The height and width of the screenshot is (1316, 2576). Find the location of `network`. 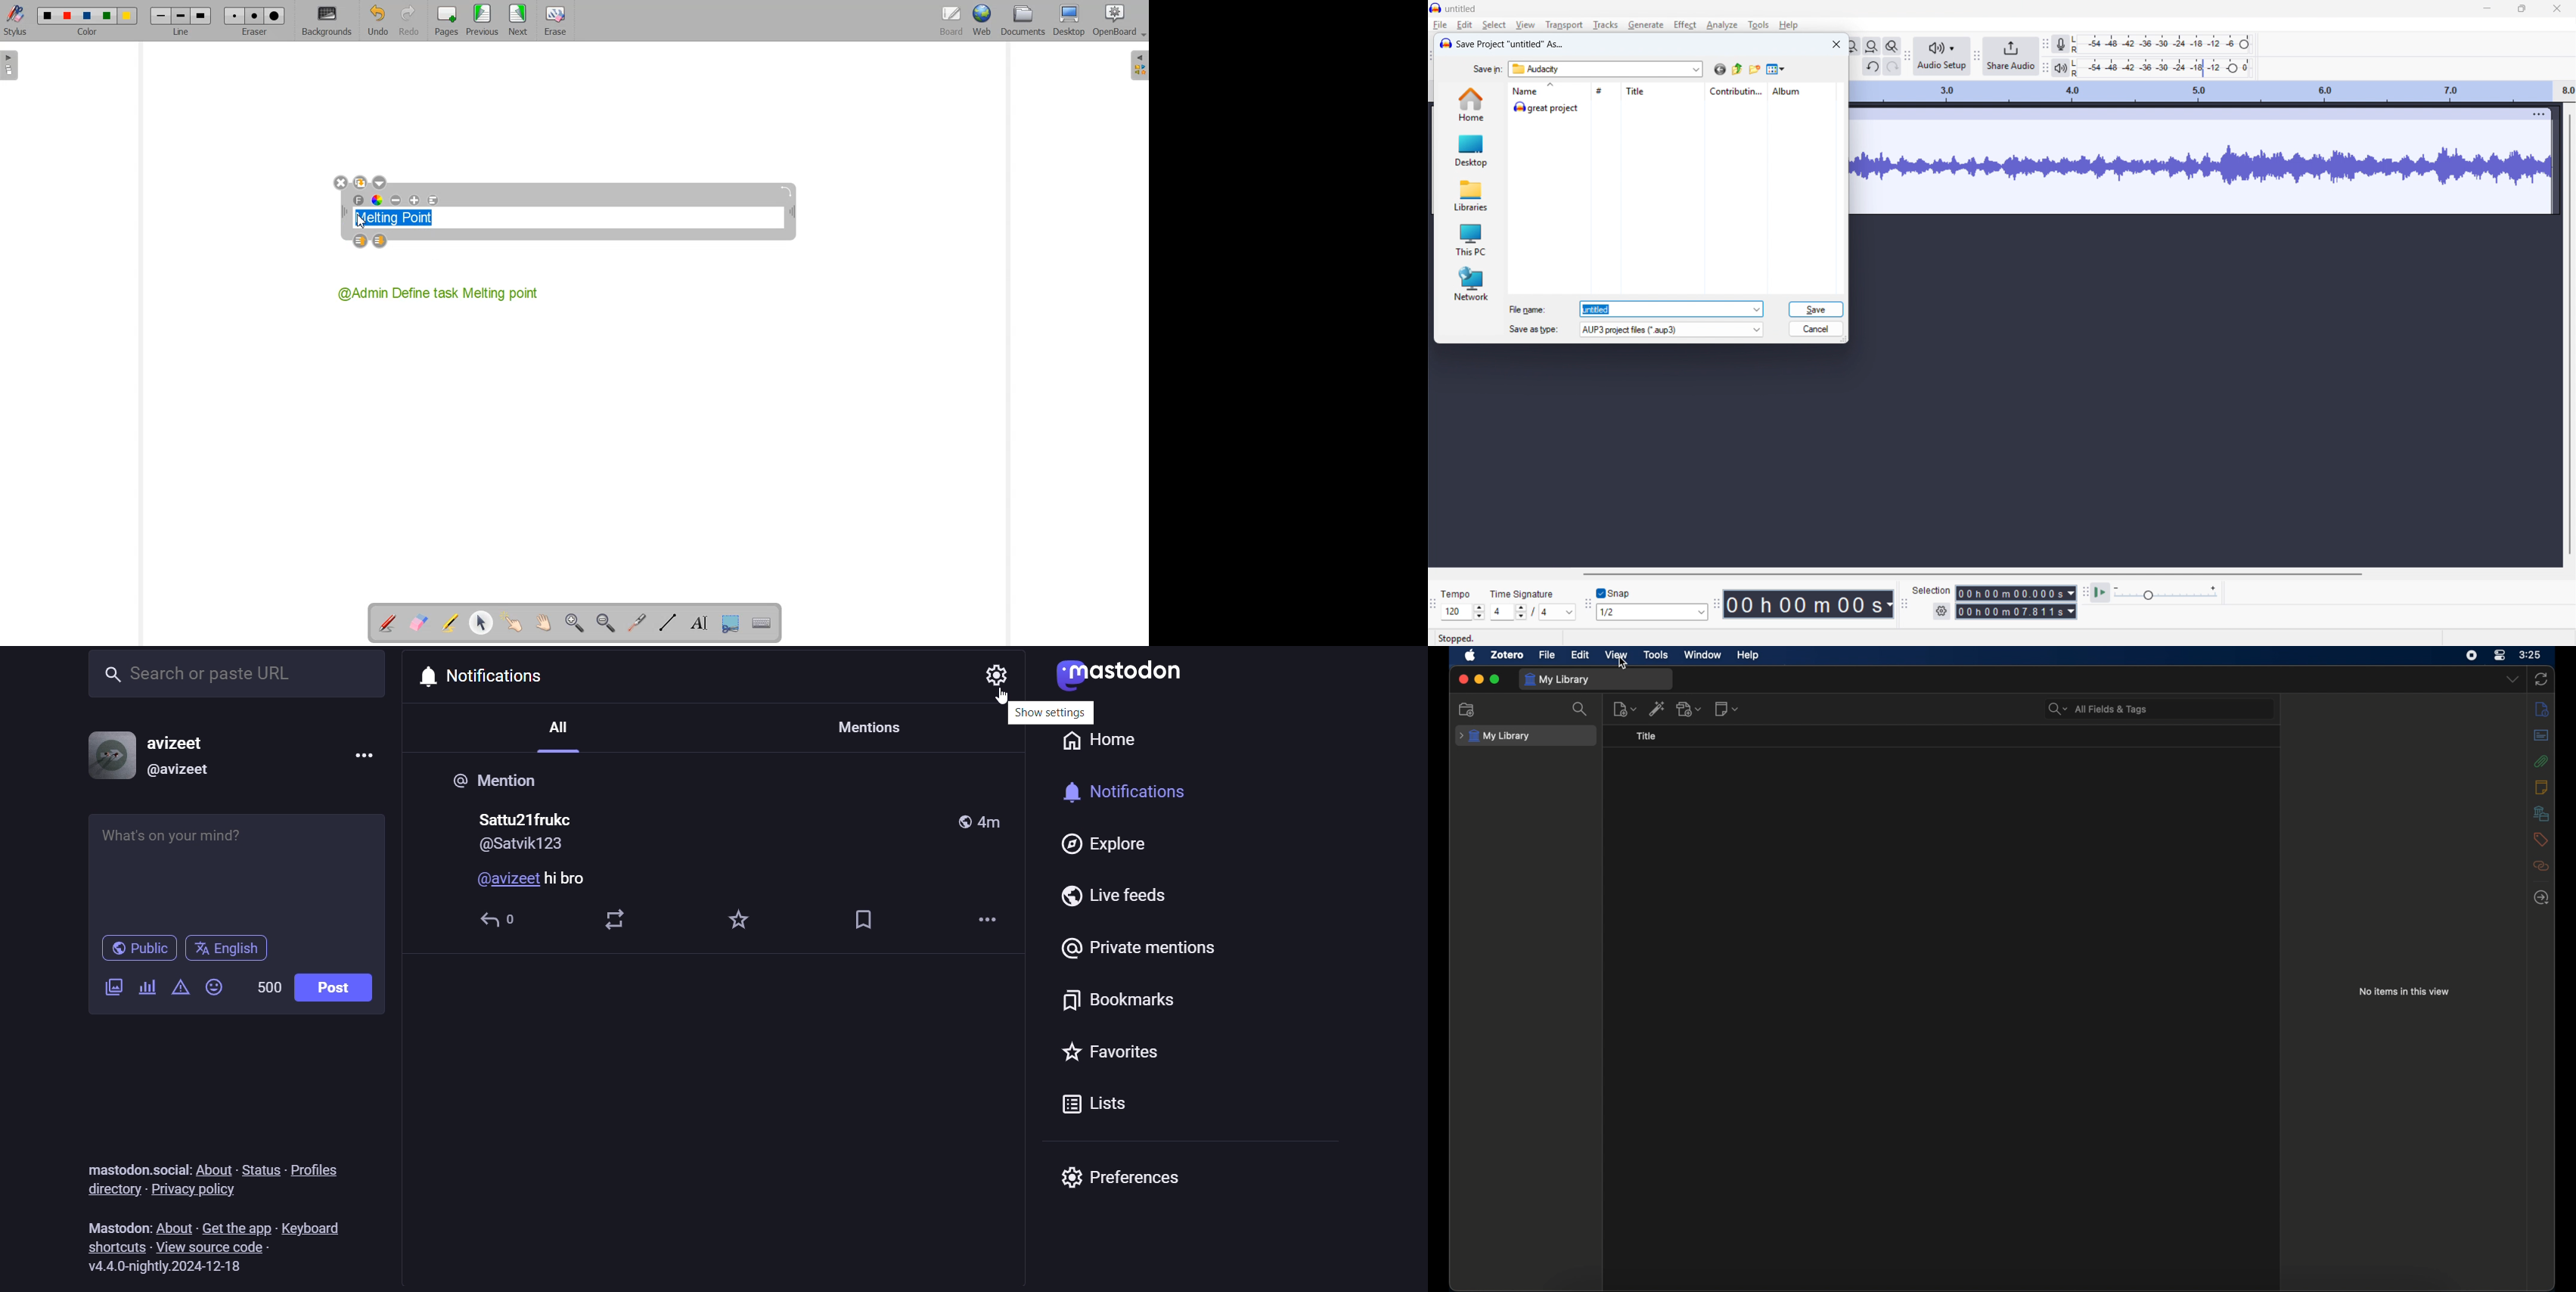

network is located at coordinates (1470, 284).